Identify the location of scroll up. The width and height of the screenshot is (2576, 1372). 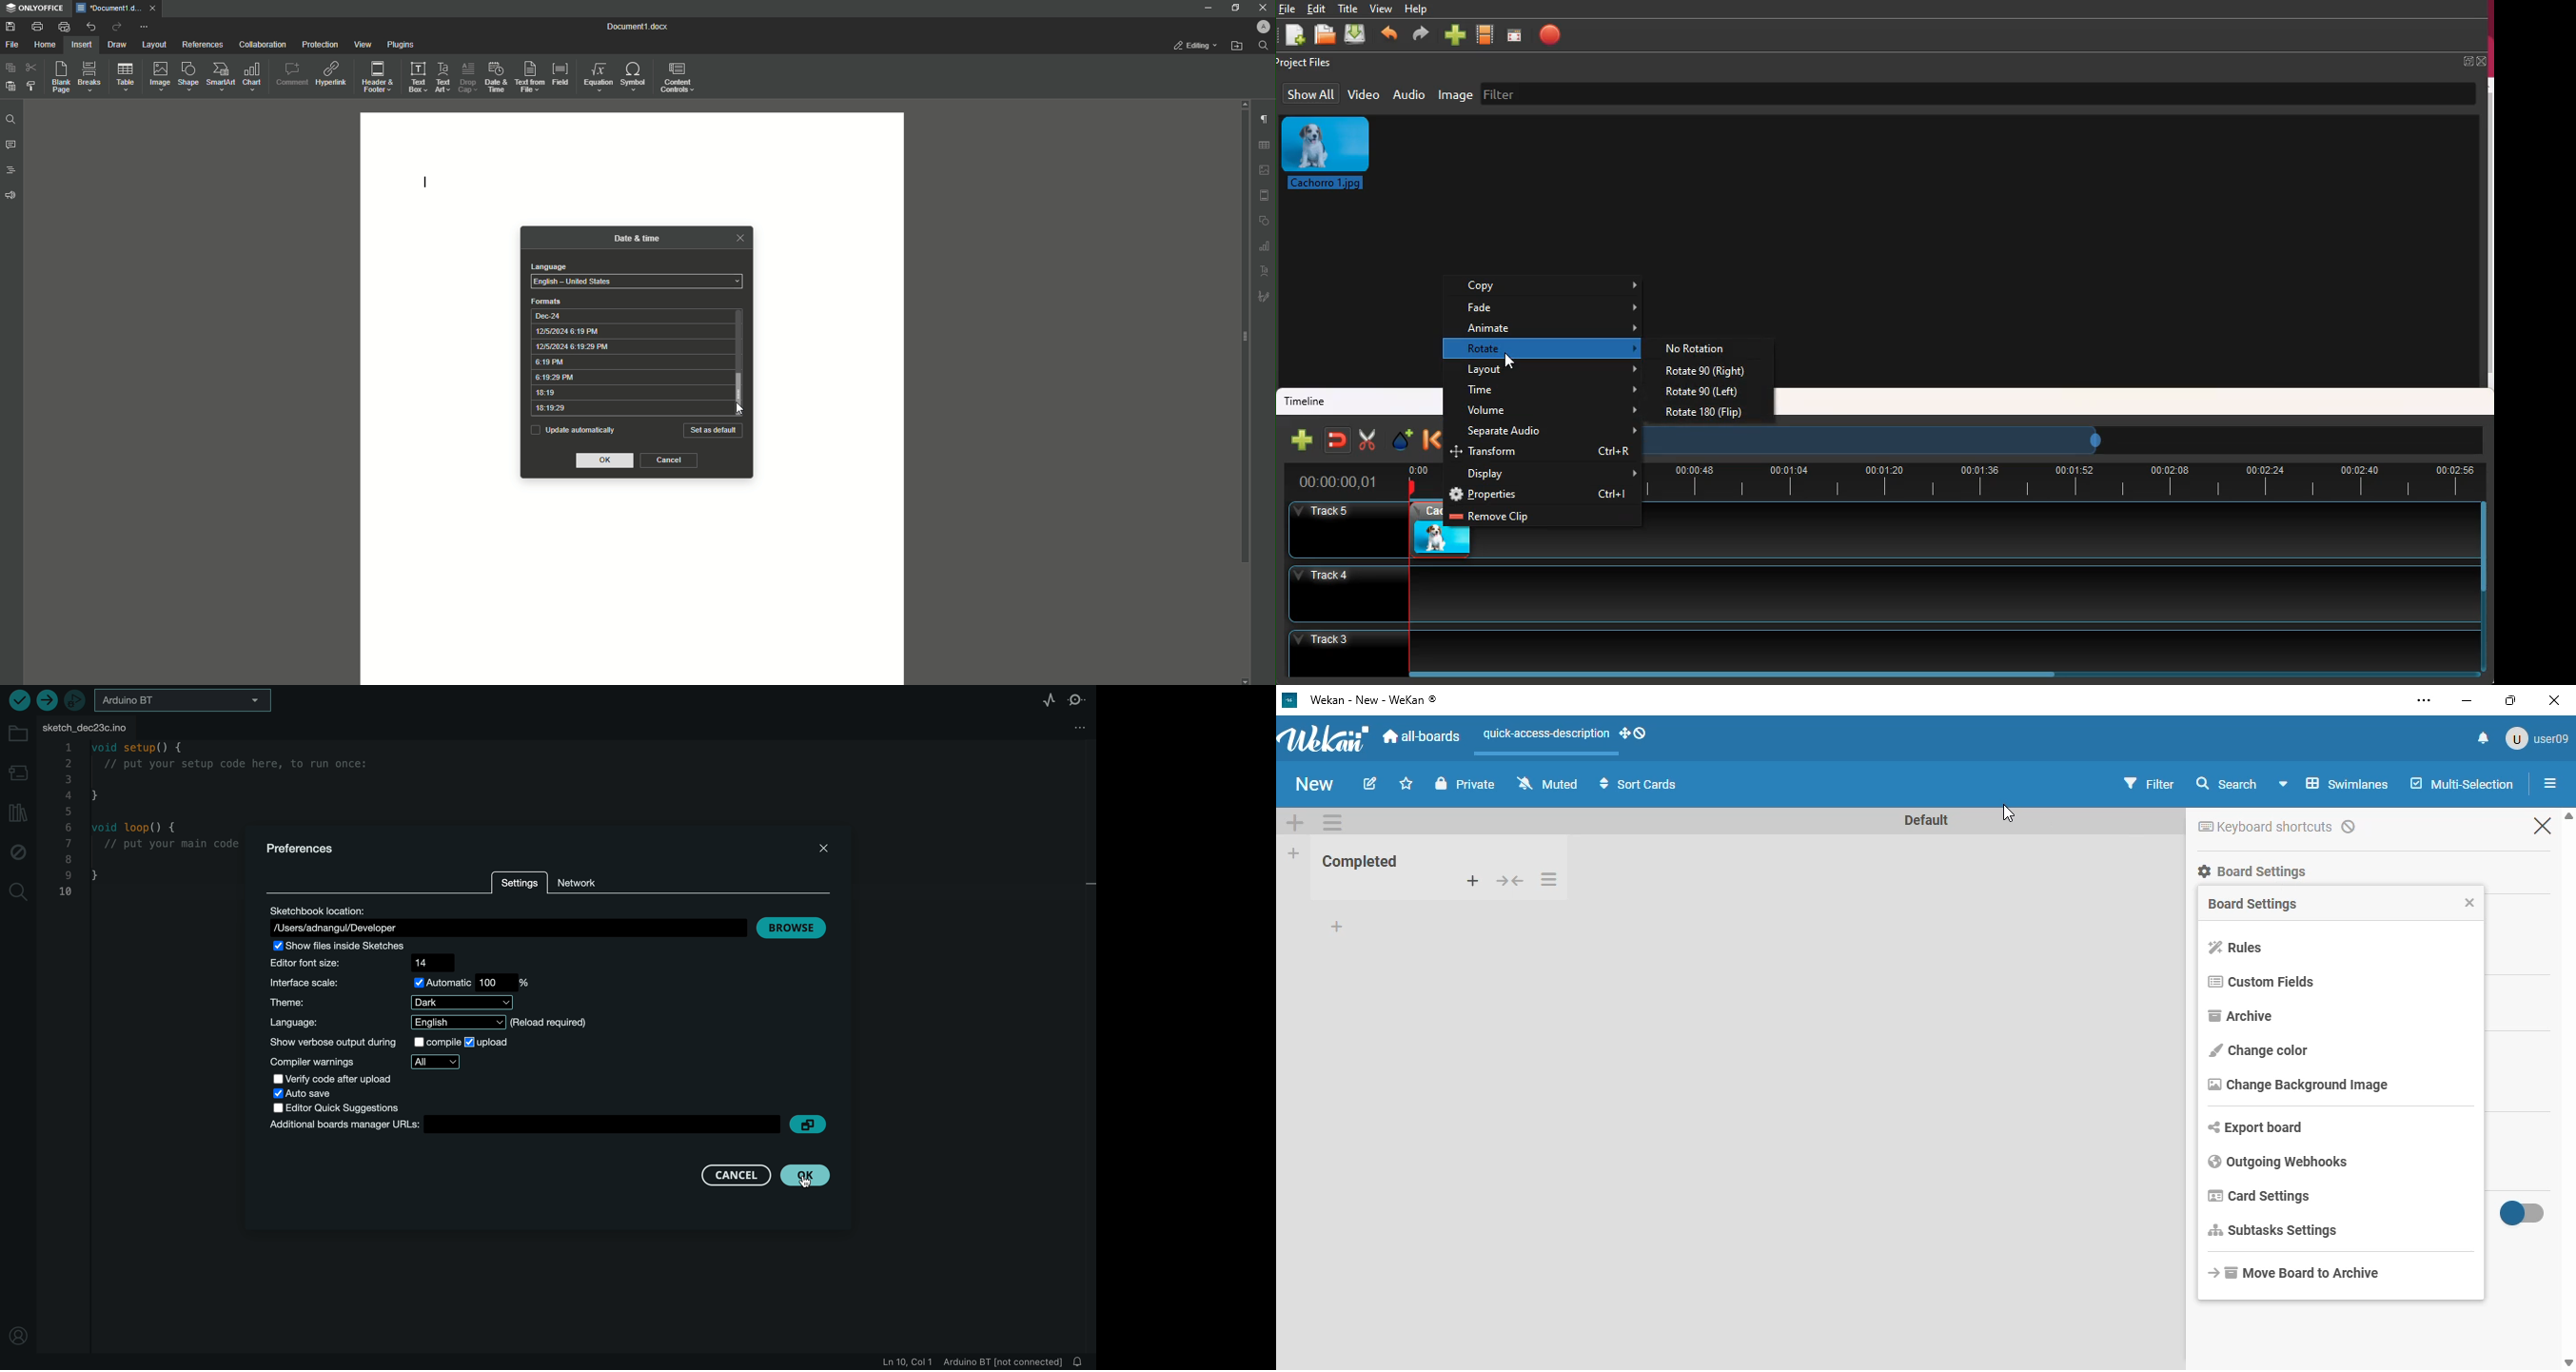
(1244, 103).